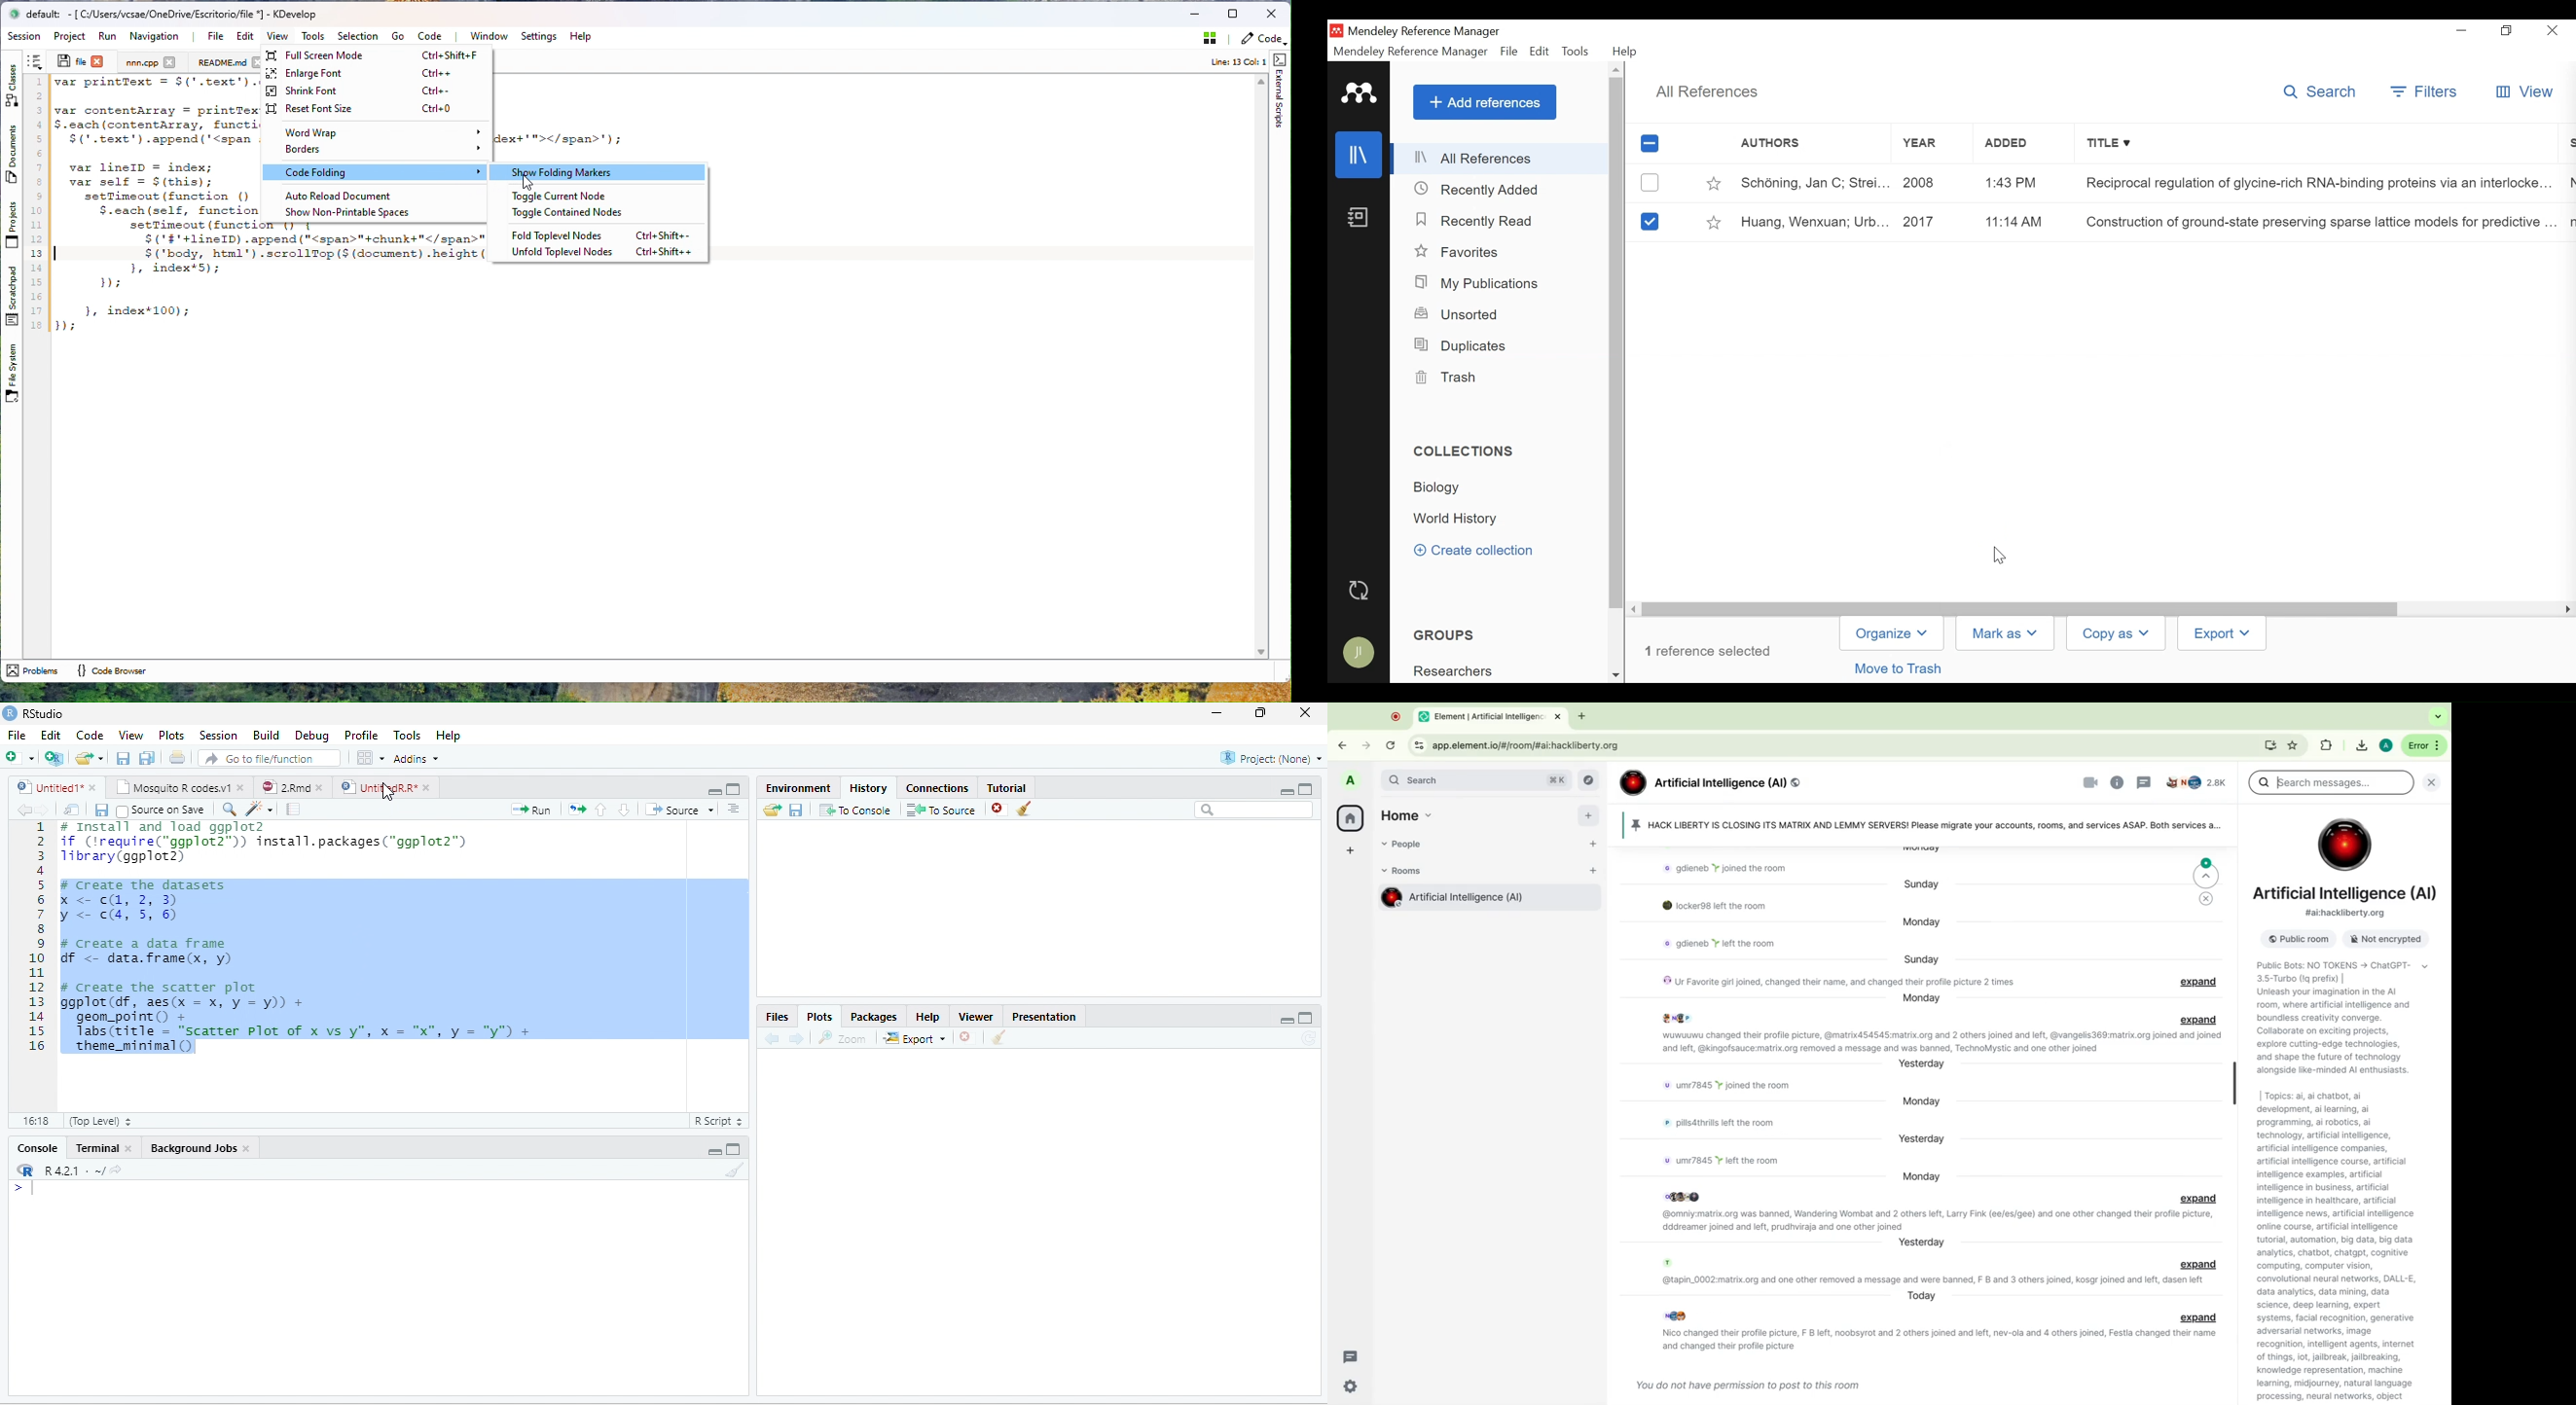 The height and width of the screenshot is (1428, 2576). Describe the element at coordinates (1649, 221) in the screenshot. I see `select` at that location.